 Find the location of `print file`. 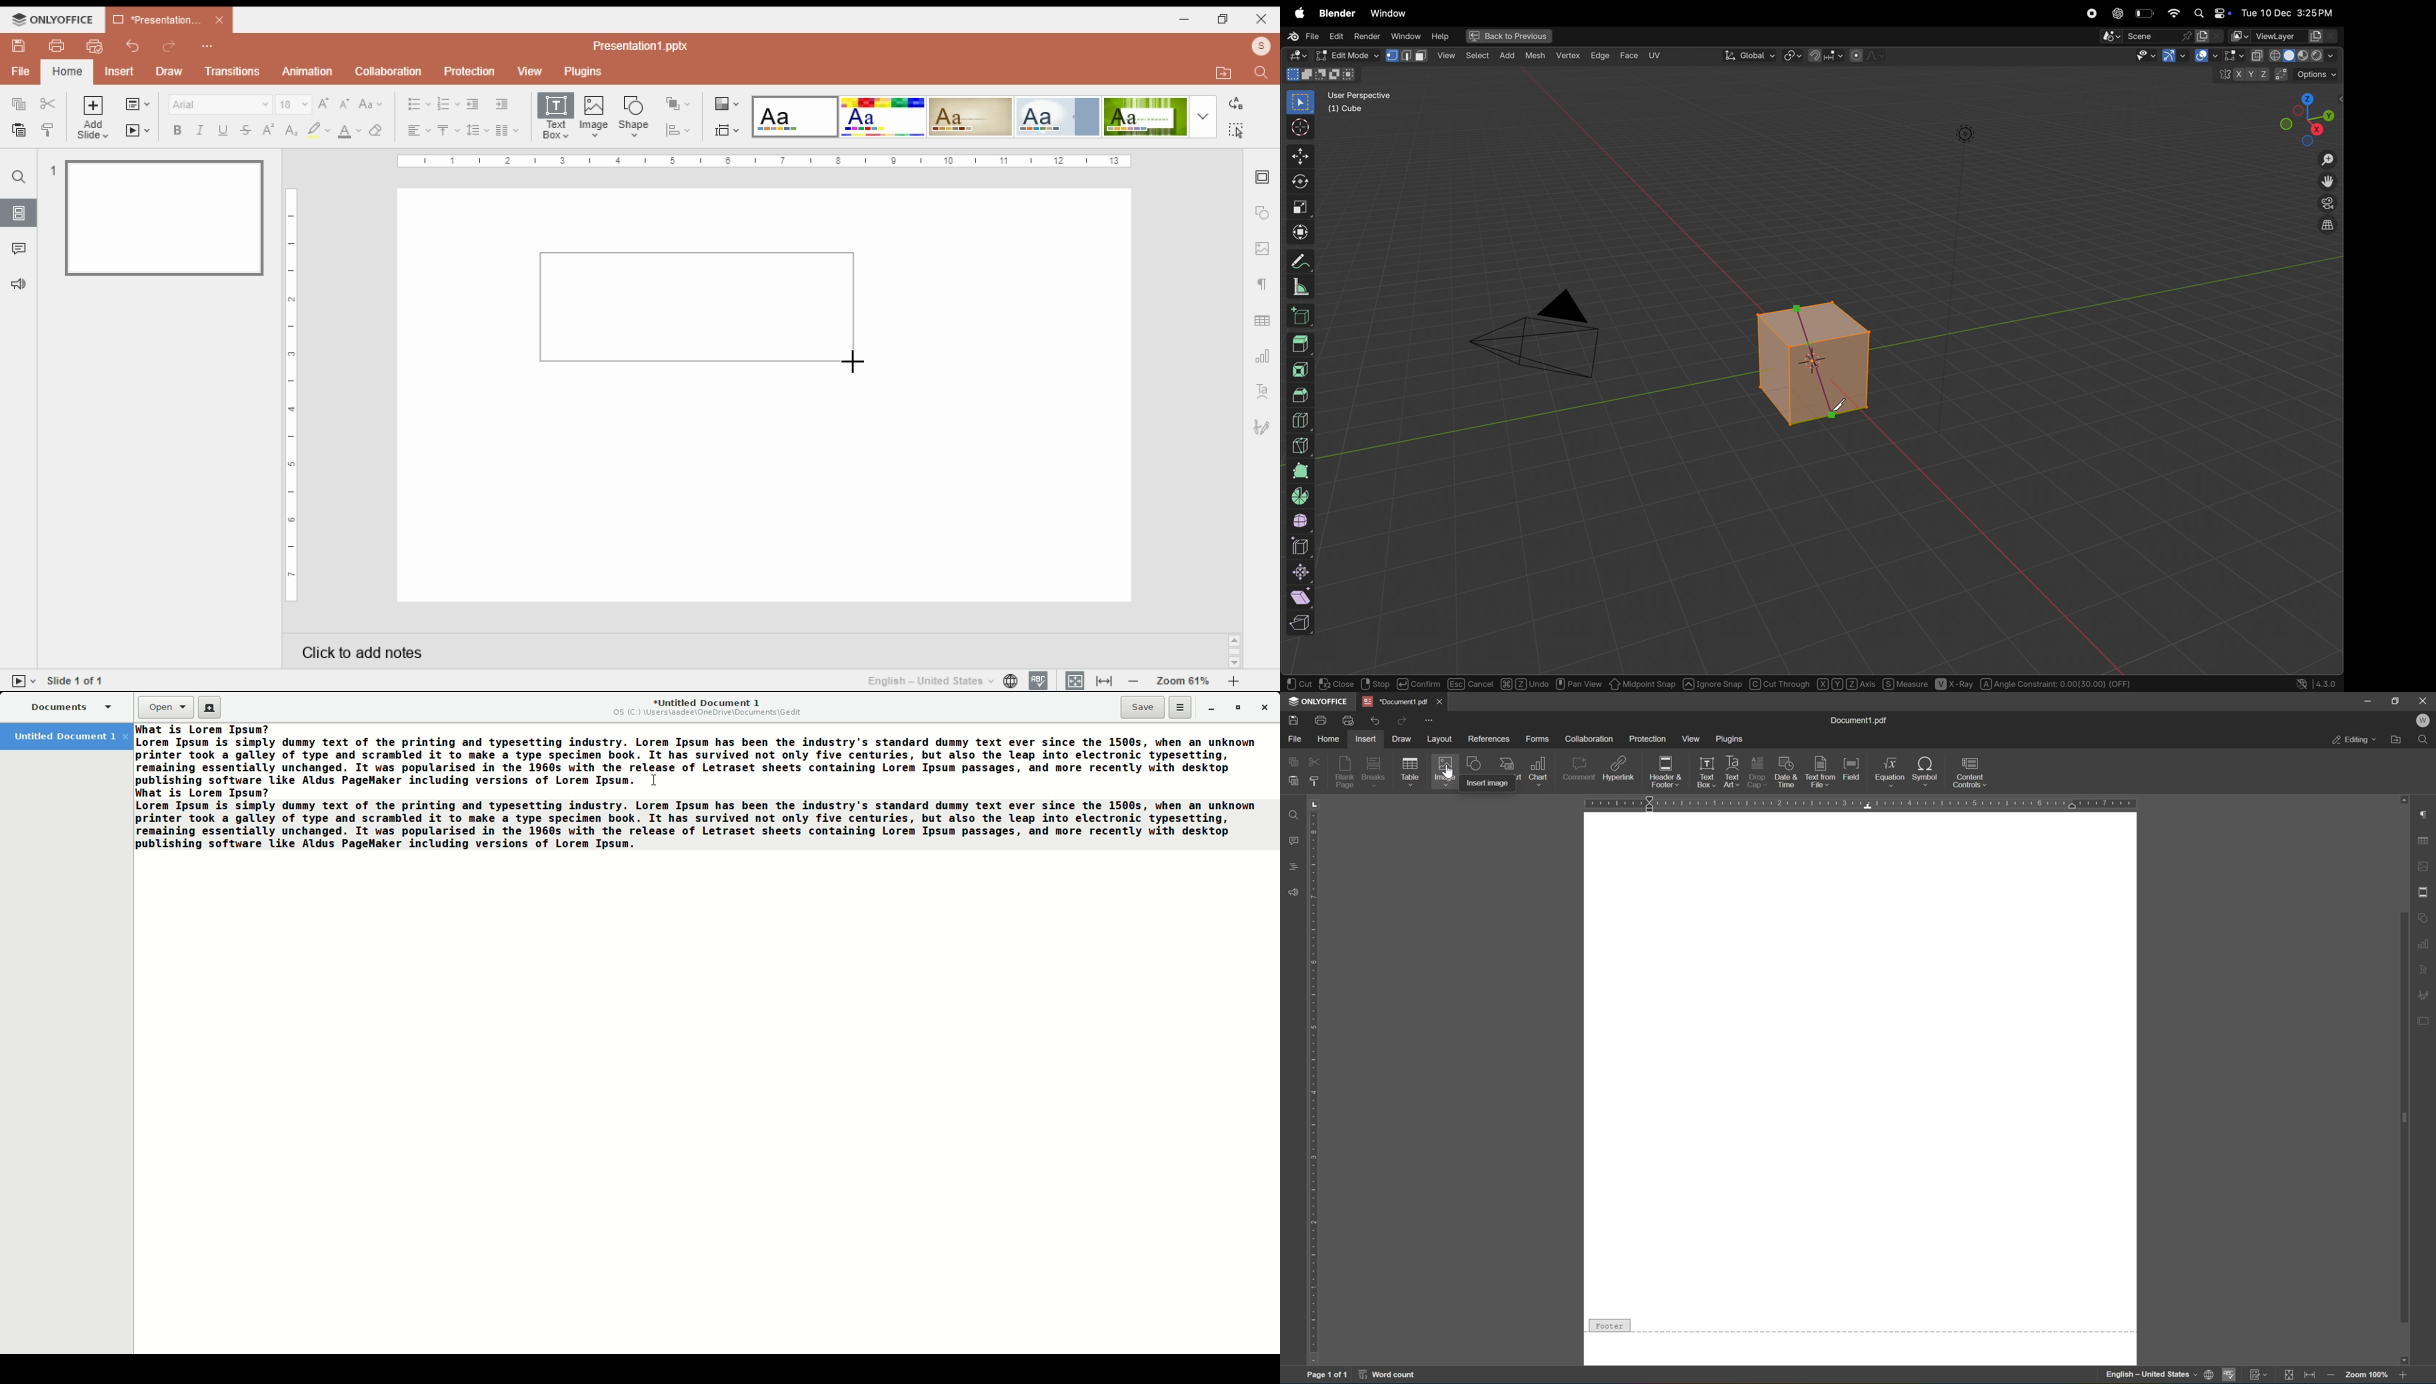

print file is located at coordinates (55, 46).